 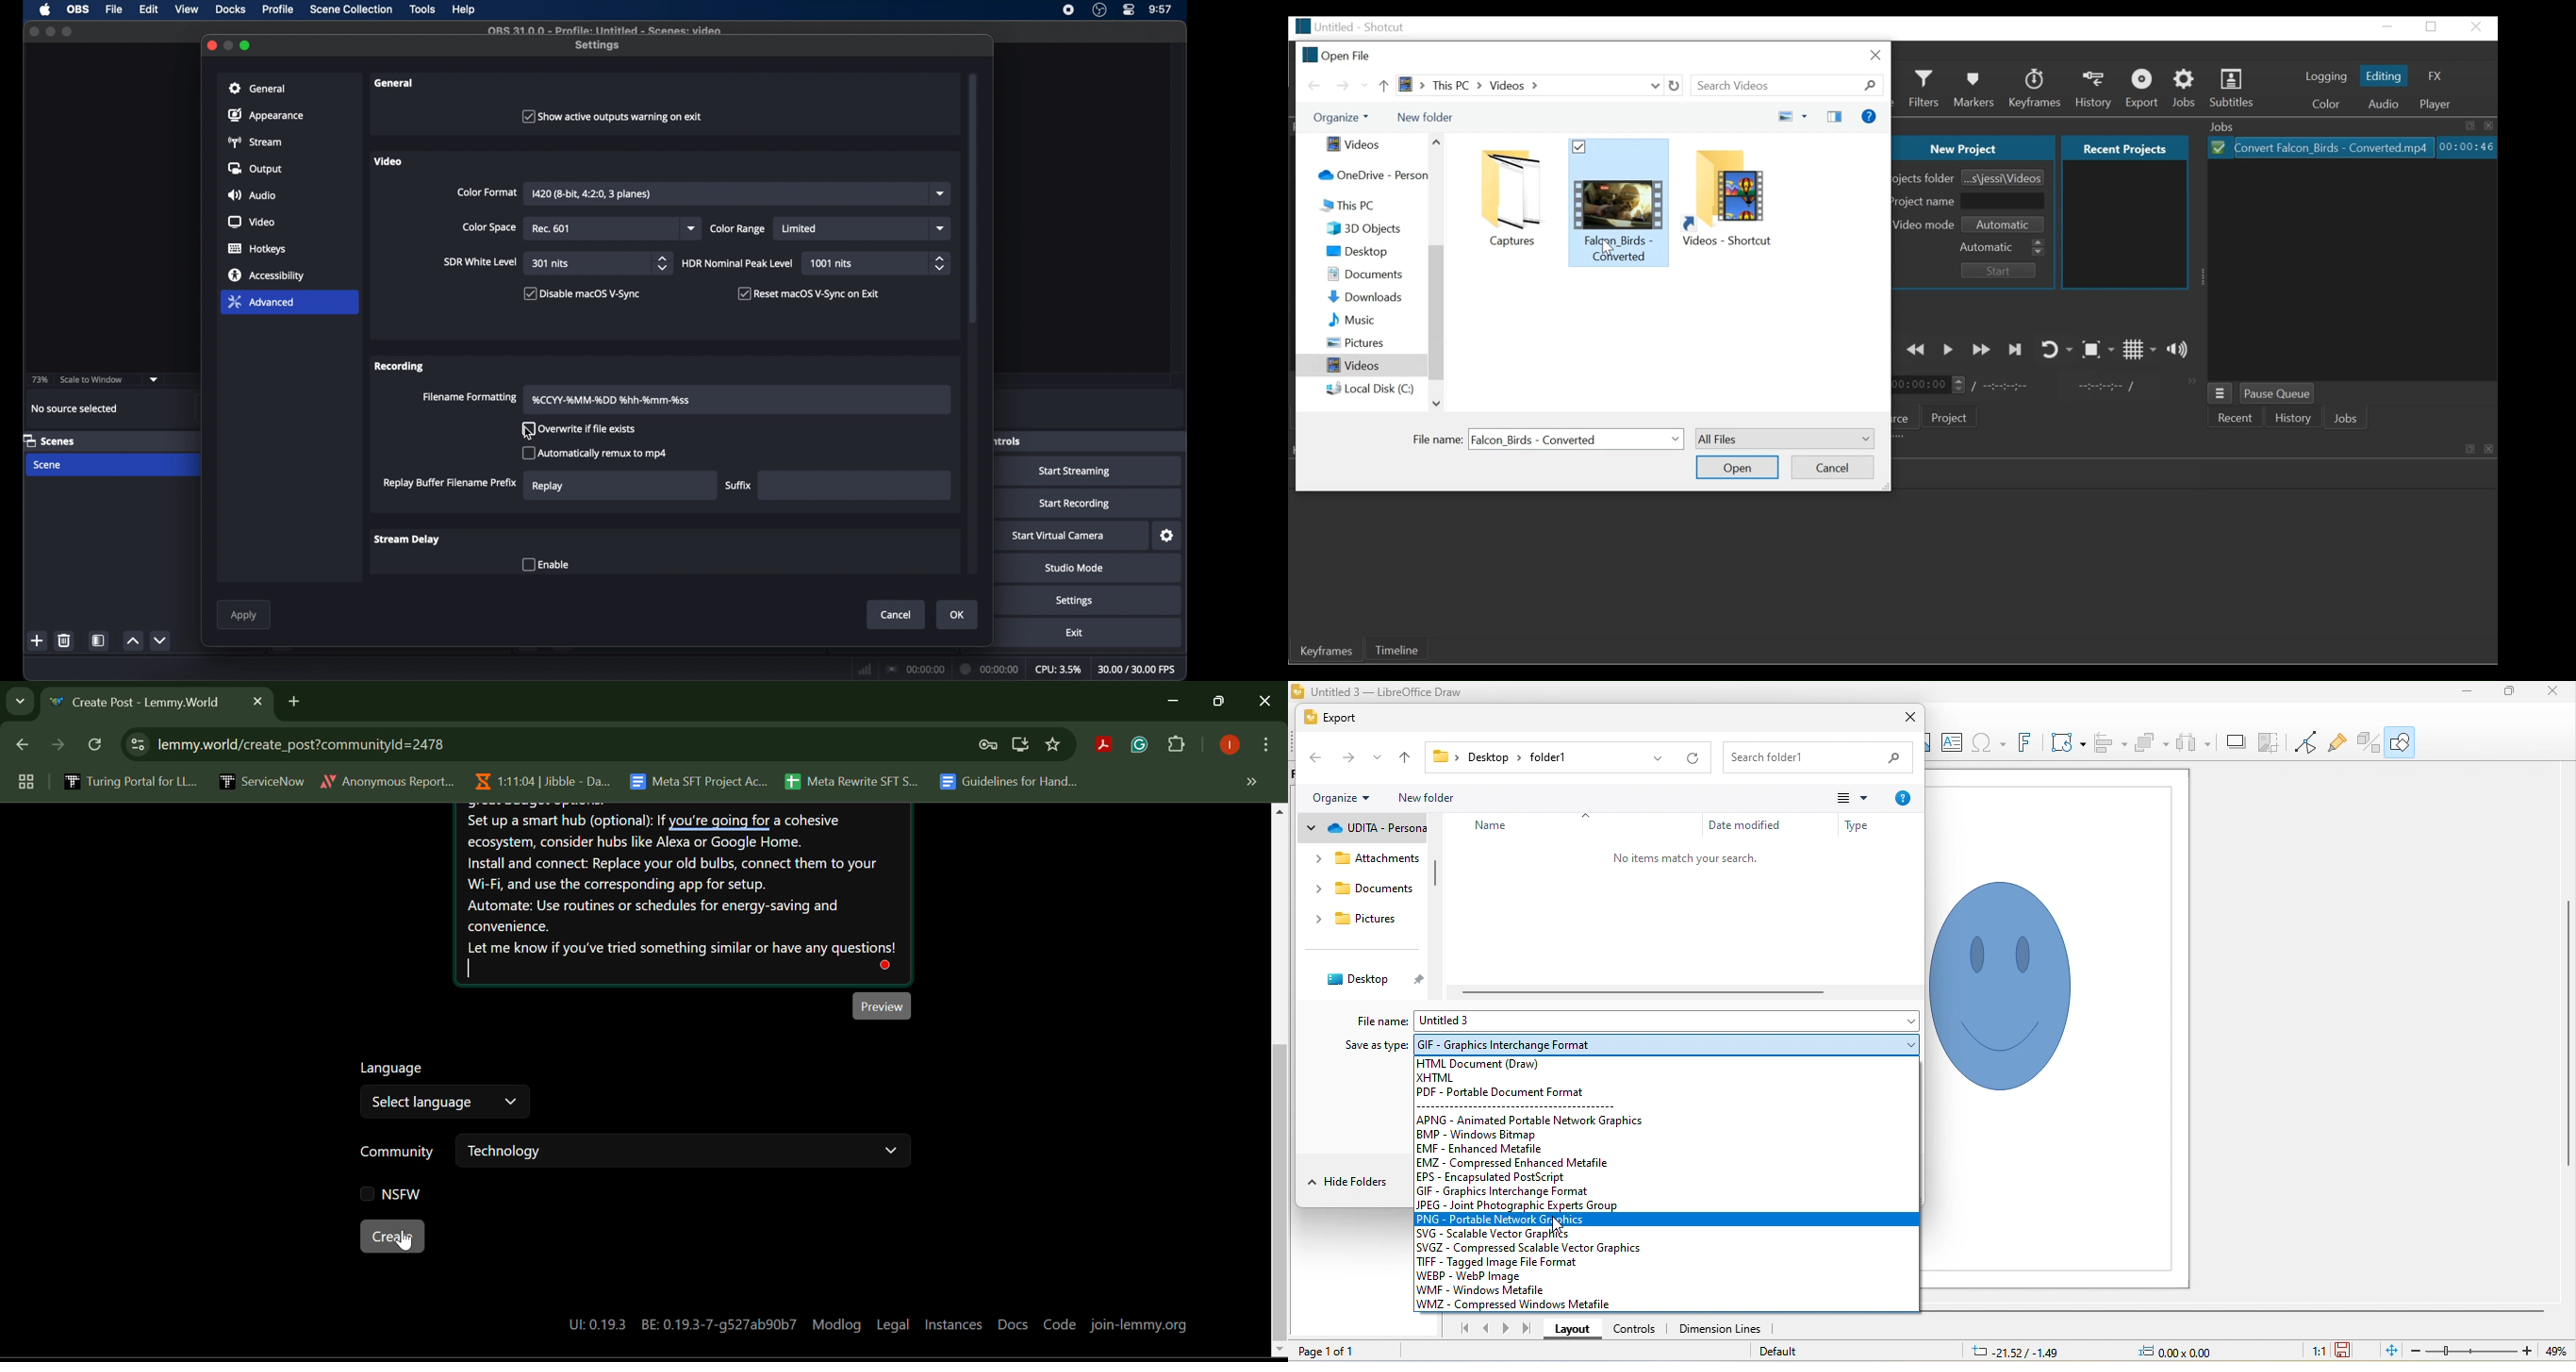 What do you see at coordinates (613, 400) in the screenshot?
I see `filename` at bounding box center [613, 400].